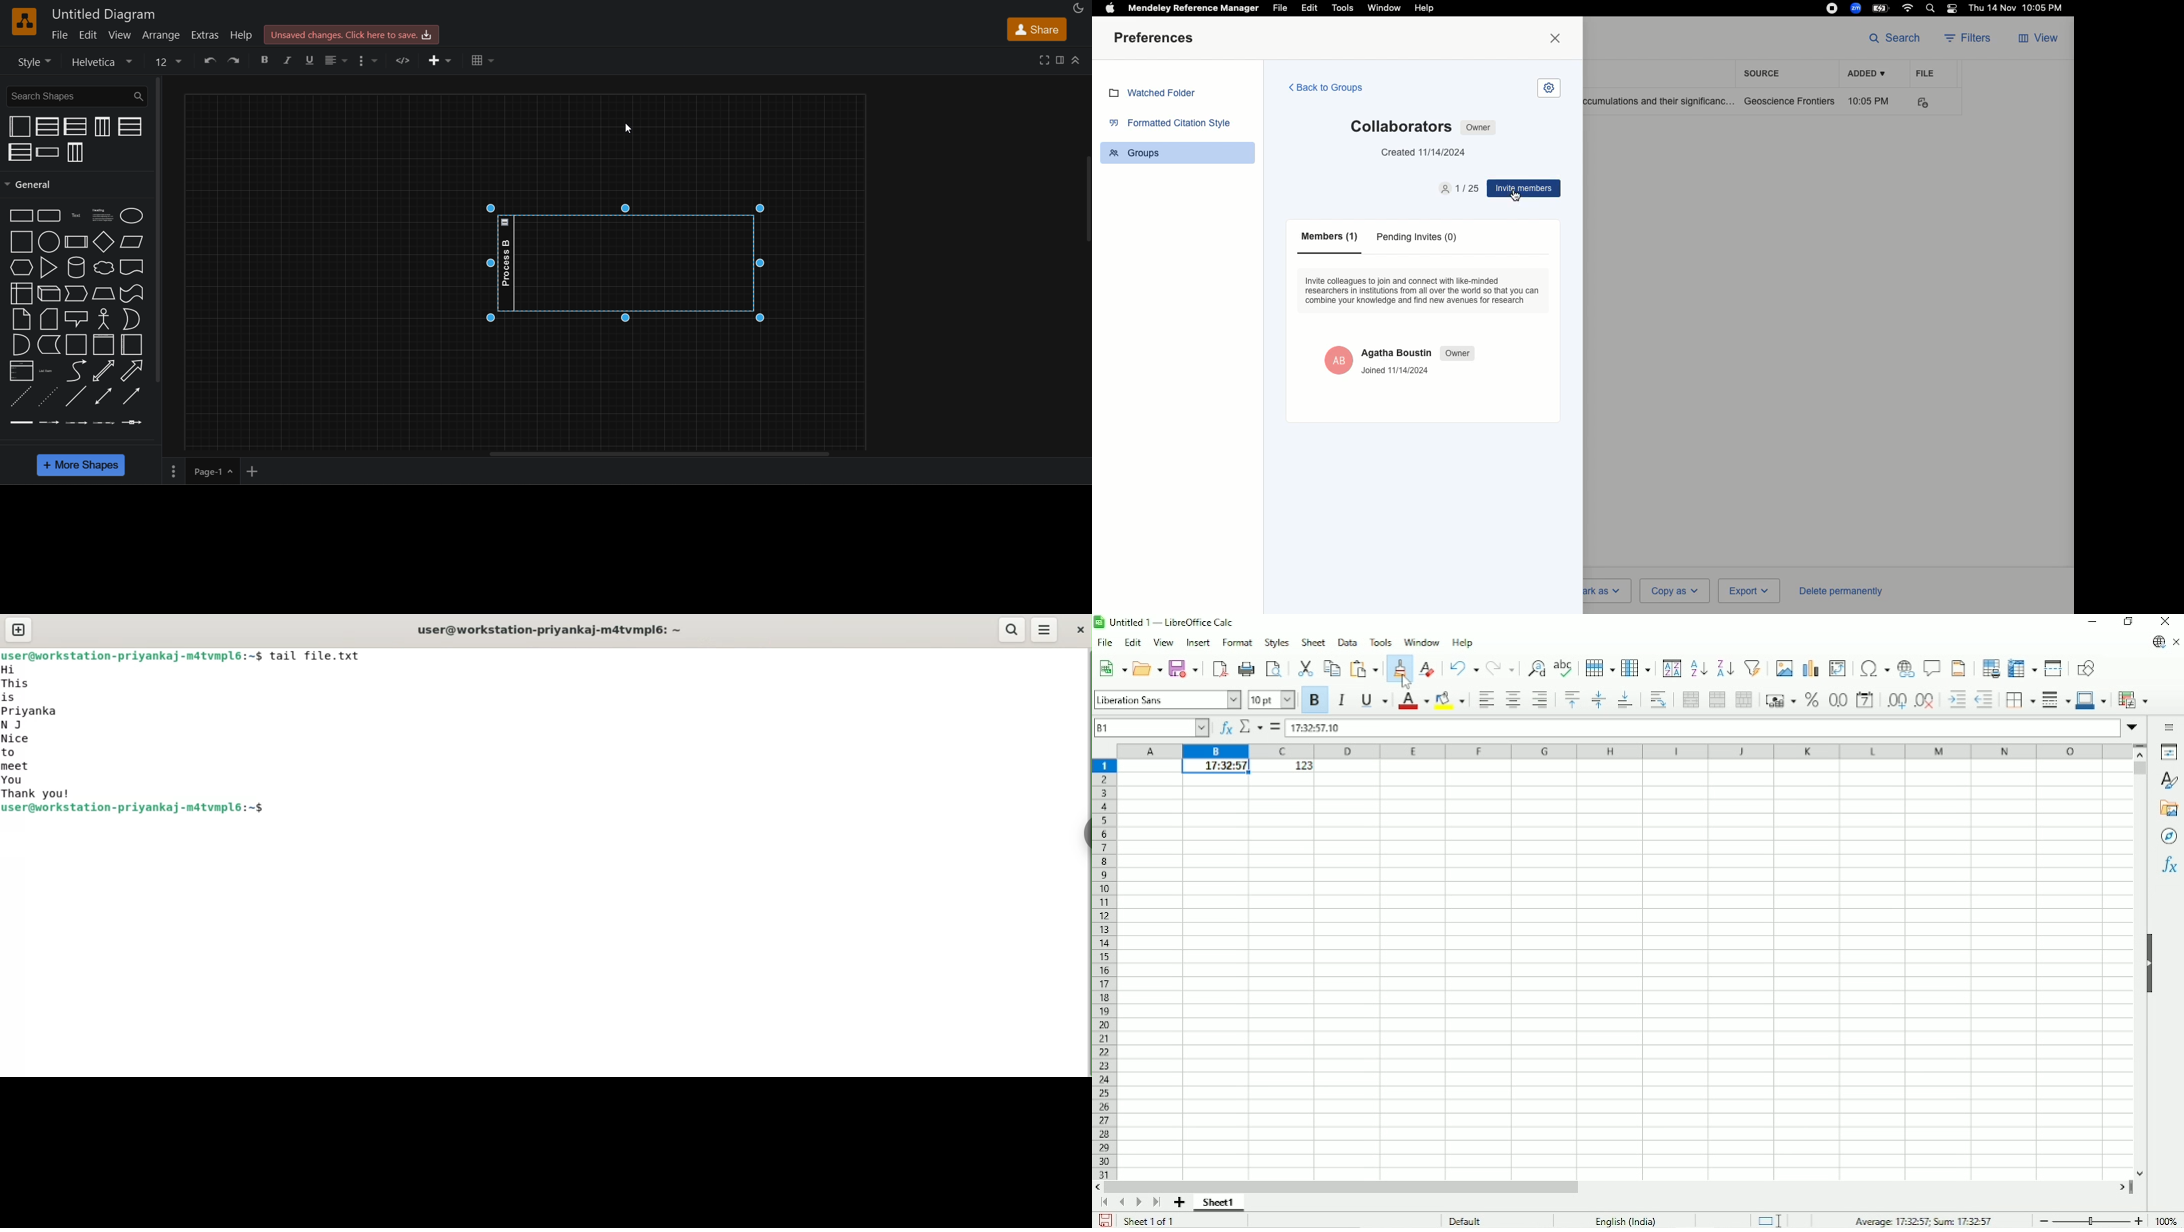 The image size is (2184, 1232). I want to click on PDF, so click(1932, 103).